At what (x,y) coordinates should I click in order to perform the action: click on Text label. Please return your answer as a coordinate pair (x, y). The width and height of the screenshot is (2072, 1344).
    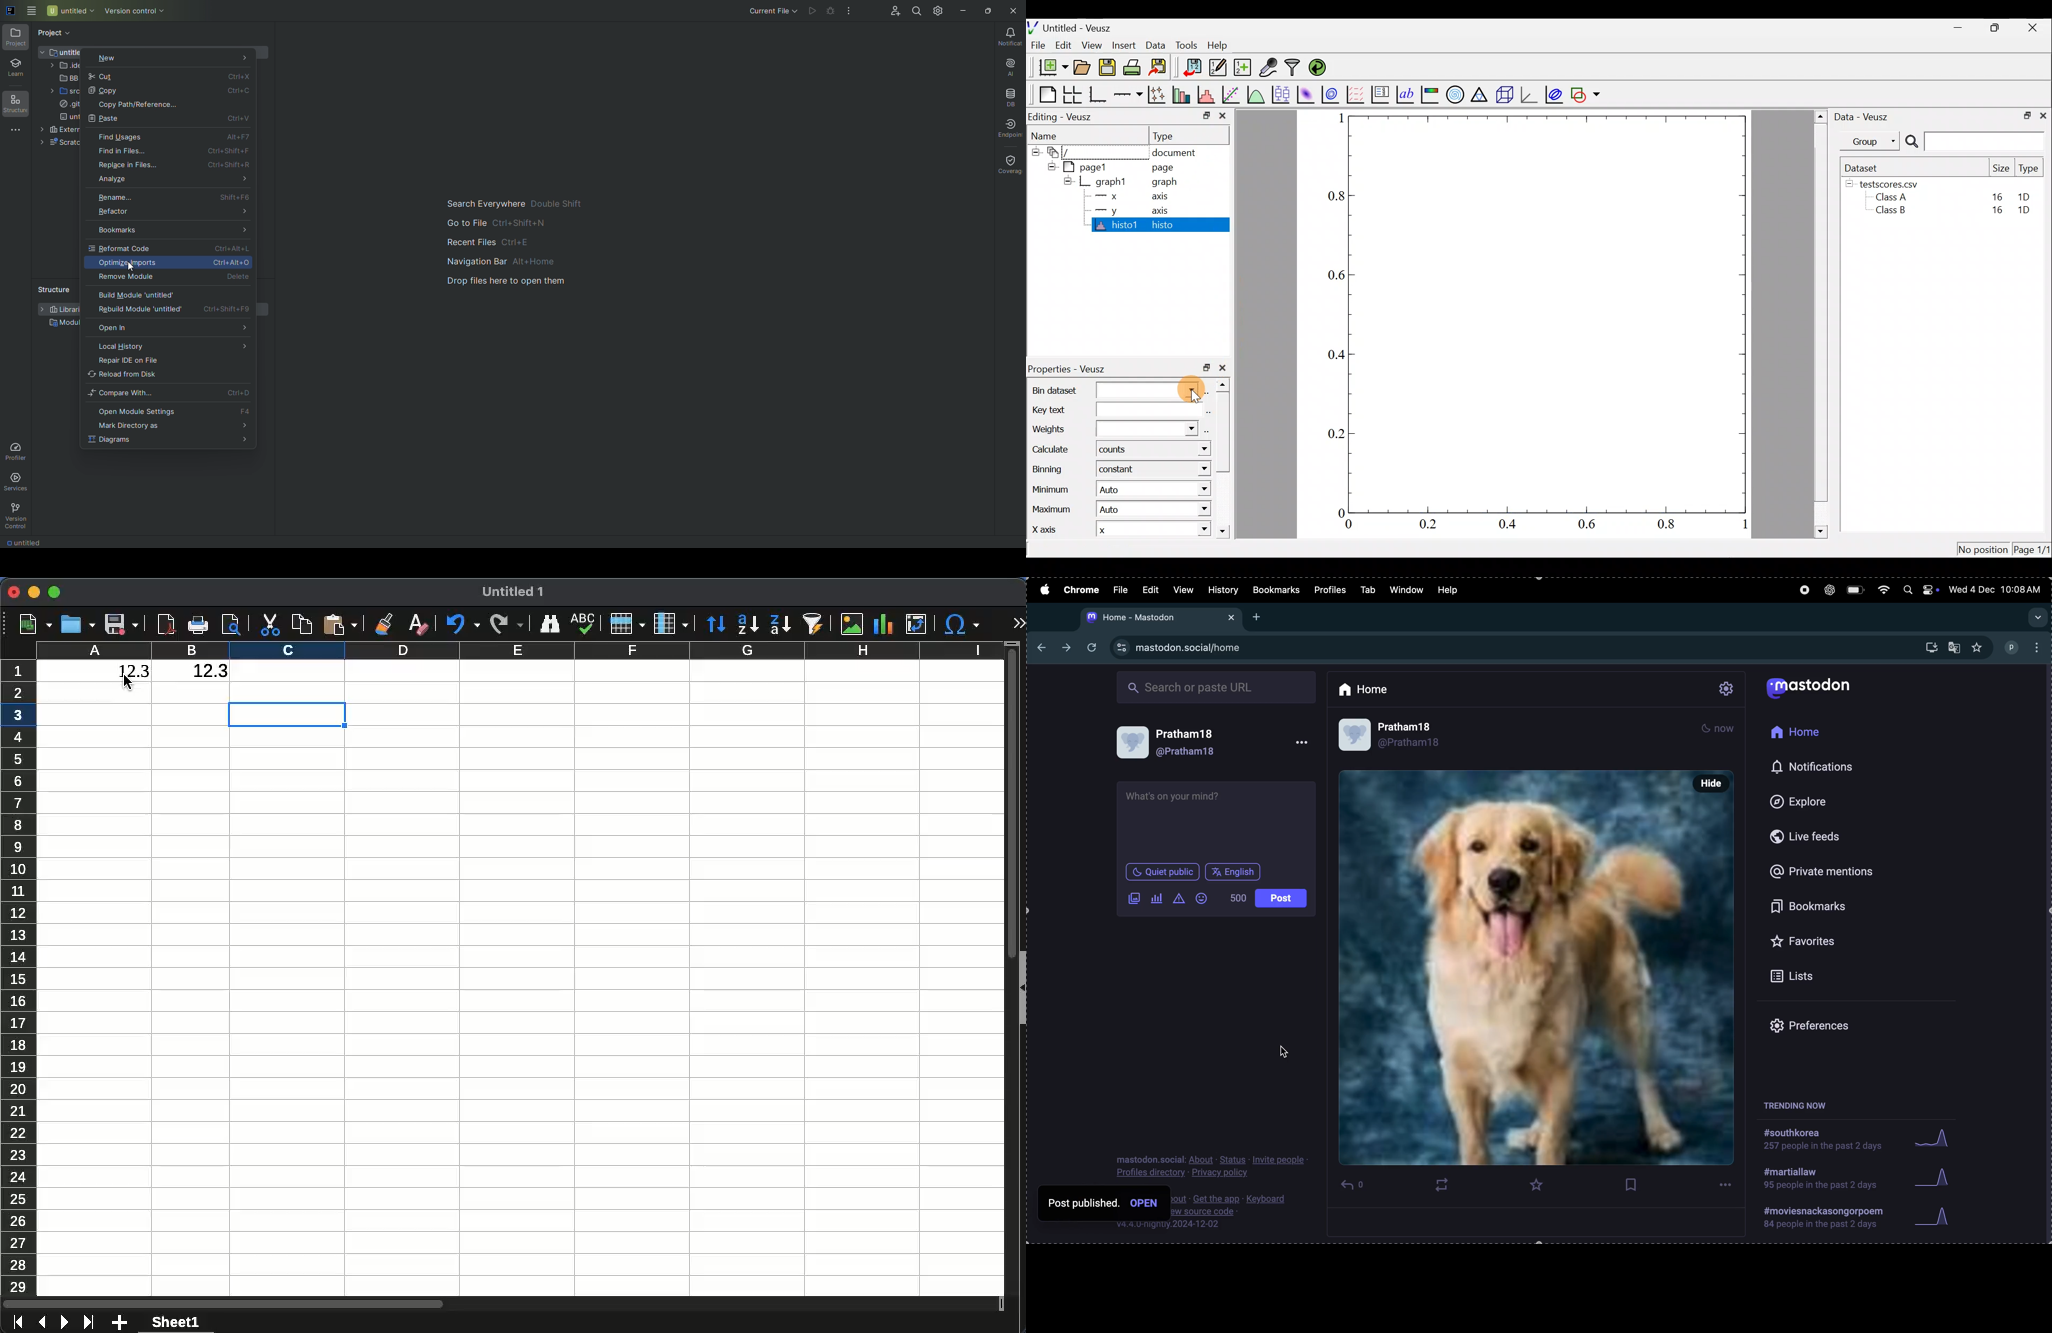
    Looking at the image, I should click on (1404, 94).